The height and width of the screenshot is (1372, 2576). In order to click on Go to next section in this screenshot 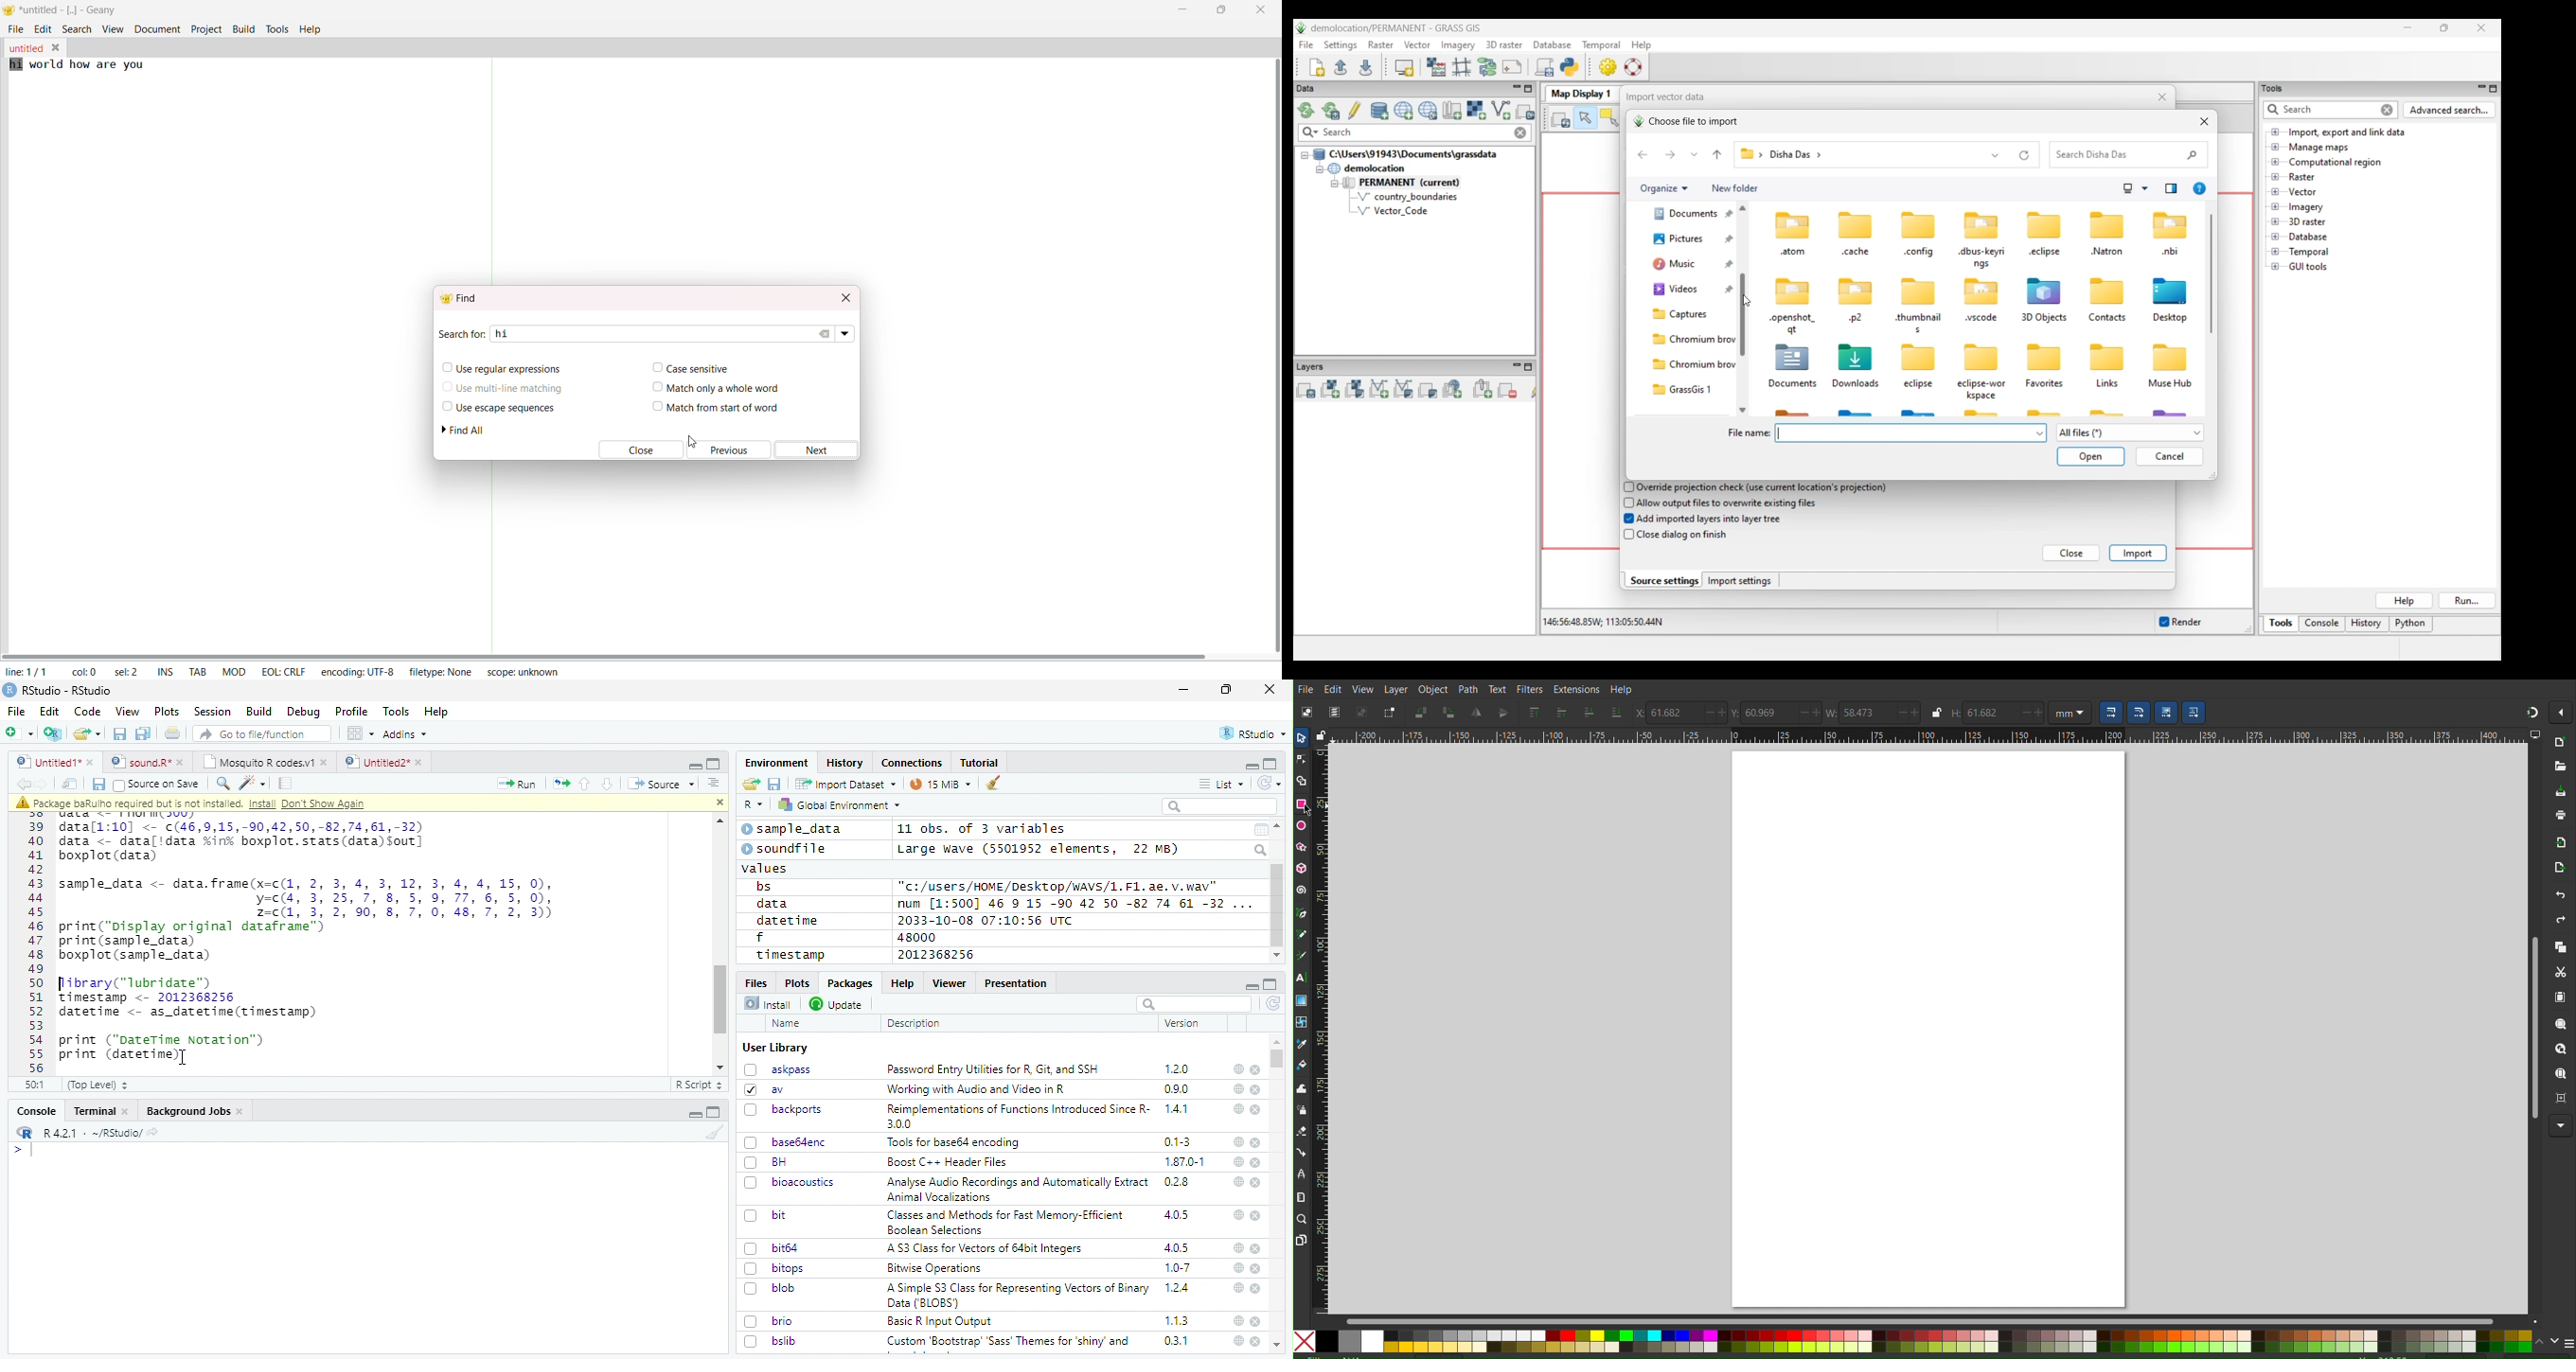, I will do `click(610, 784)`.